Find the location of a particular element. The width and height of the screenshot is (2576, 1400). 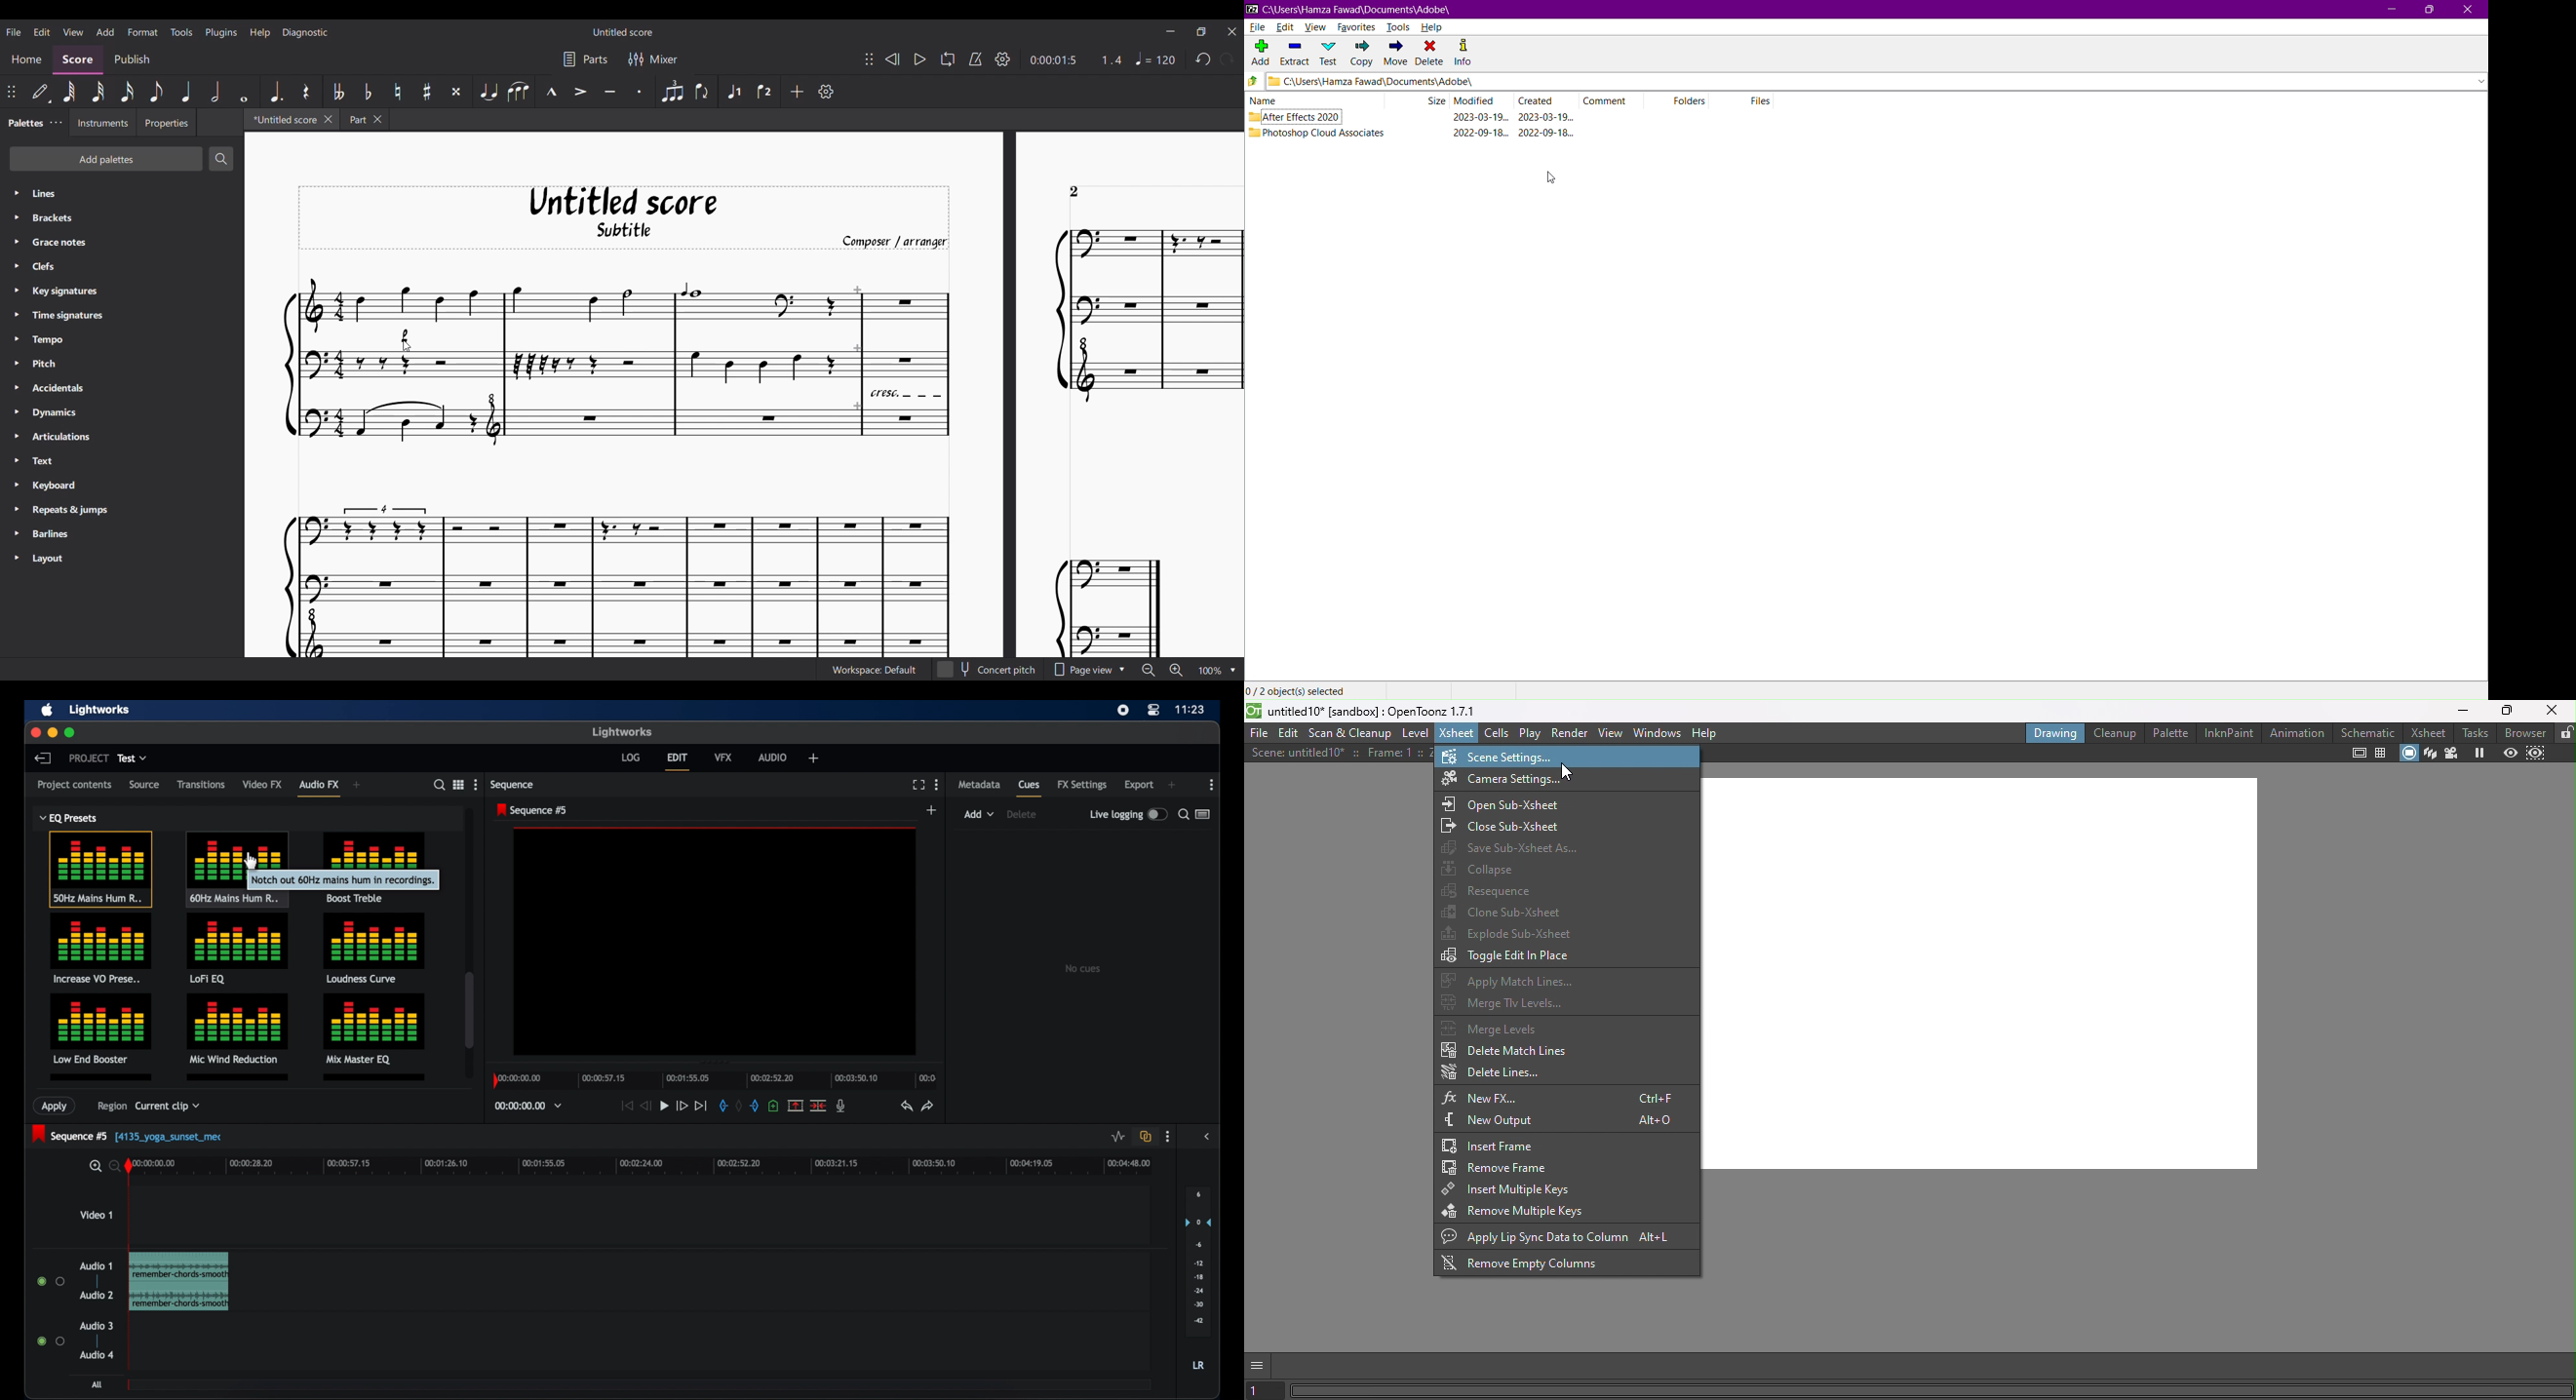

fx settings is located at coordinates (1082, 785).